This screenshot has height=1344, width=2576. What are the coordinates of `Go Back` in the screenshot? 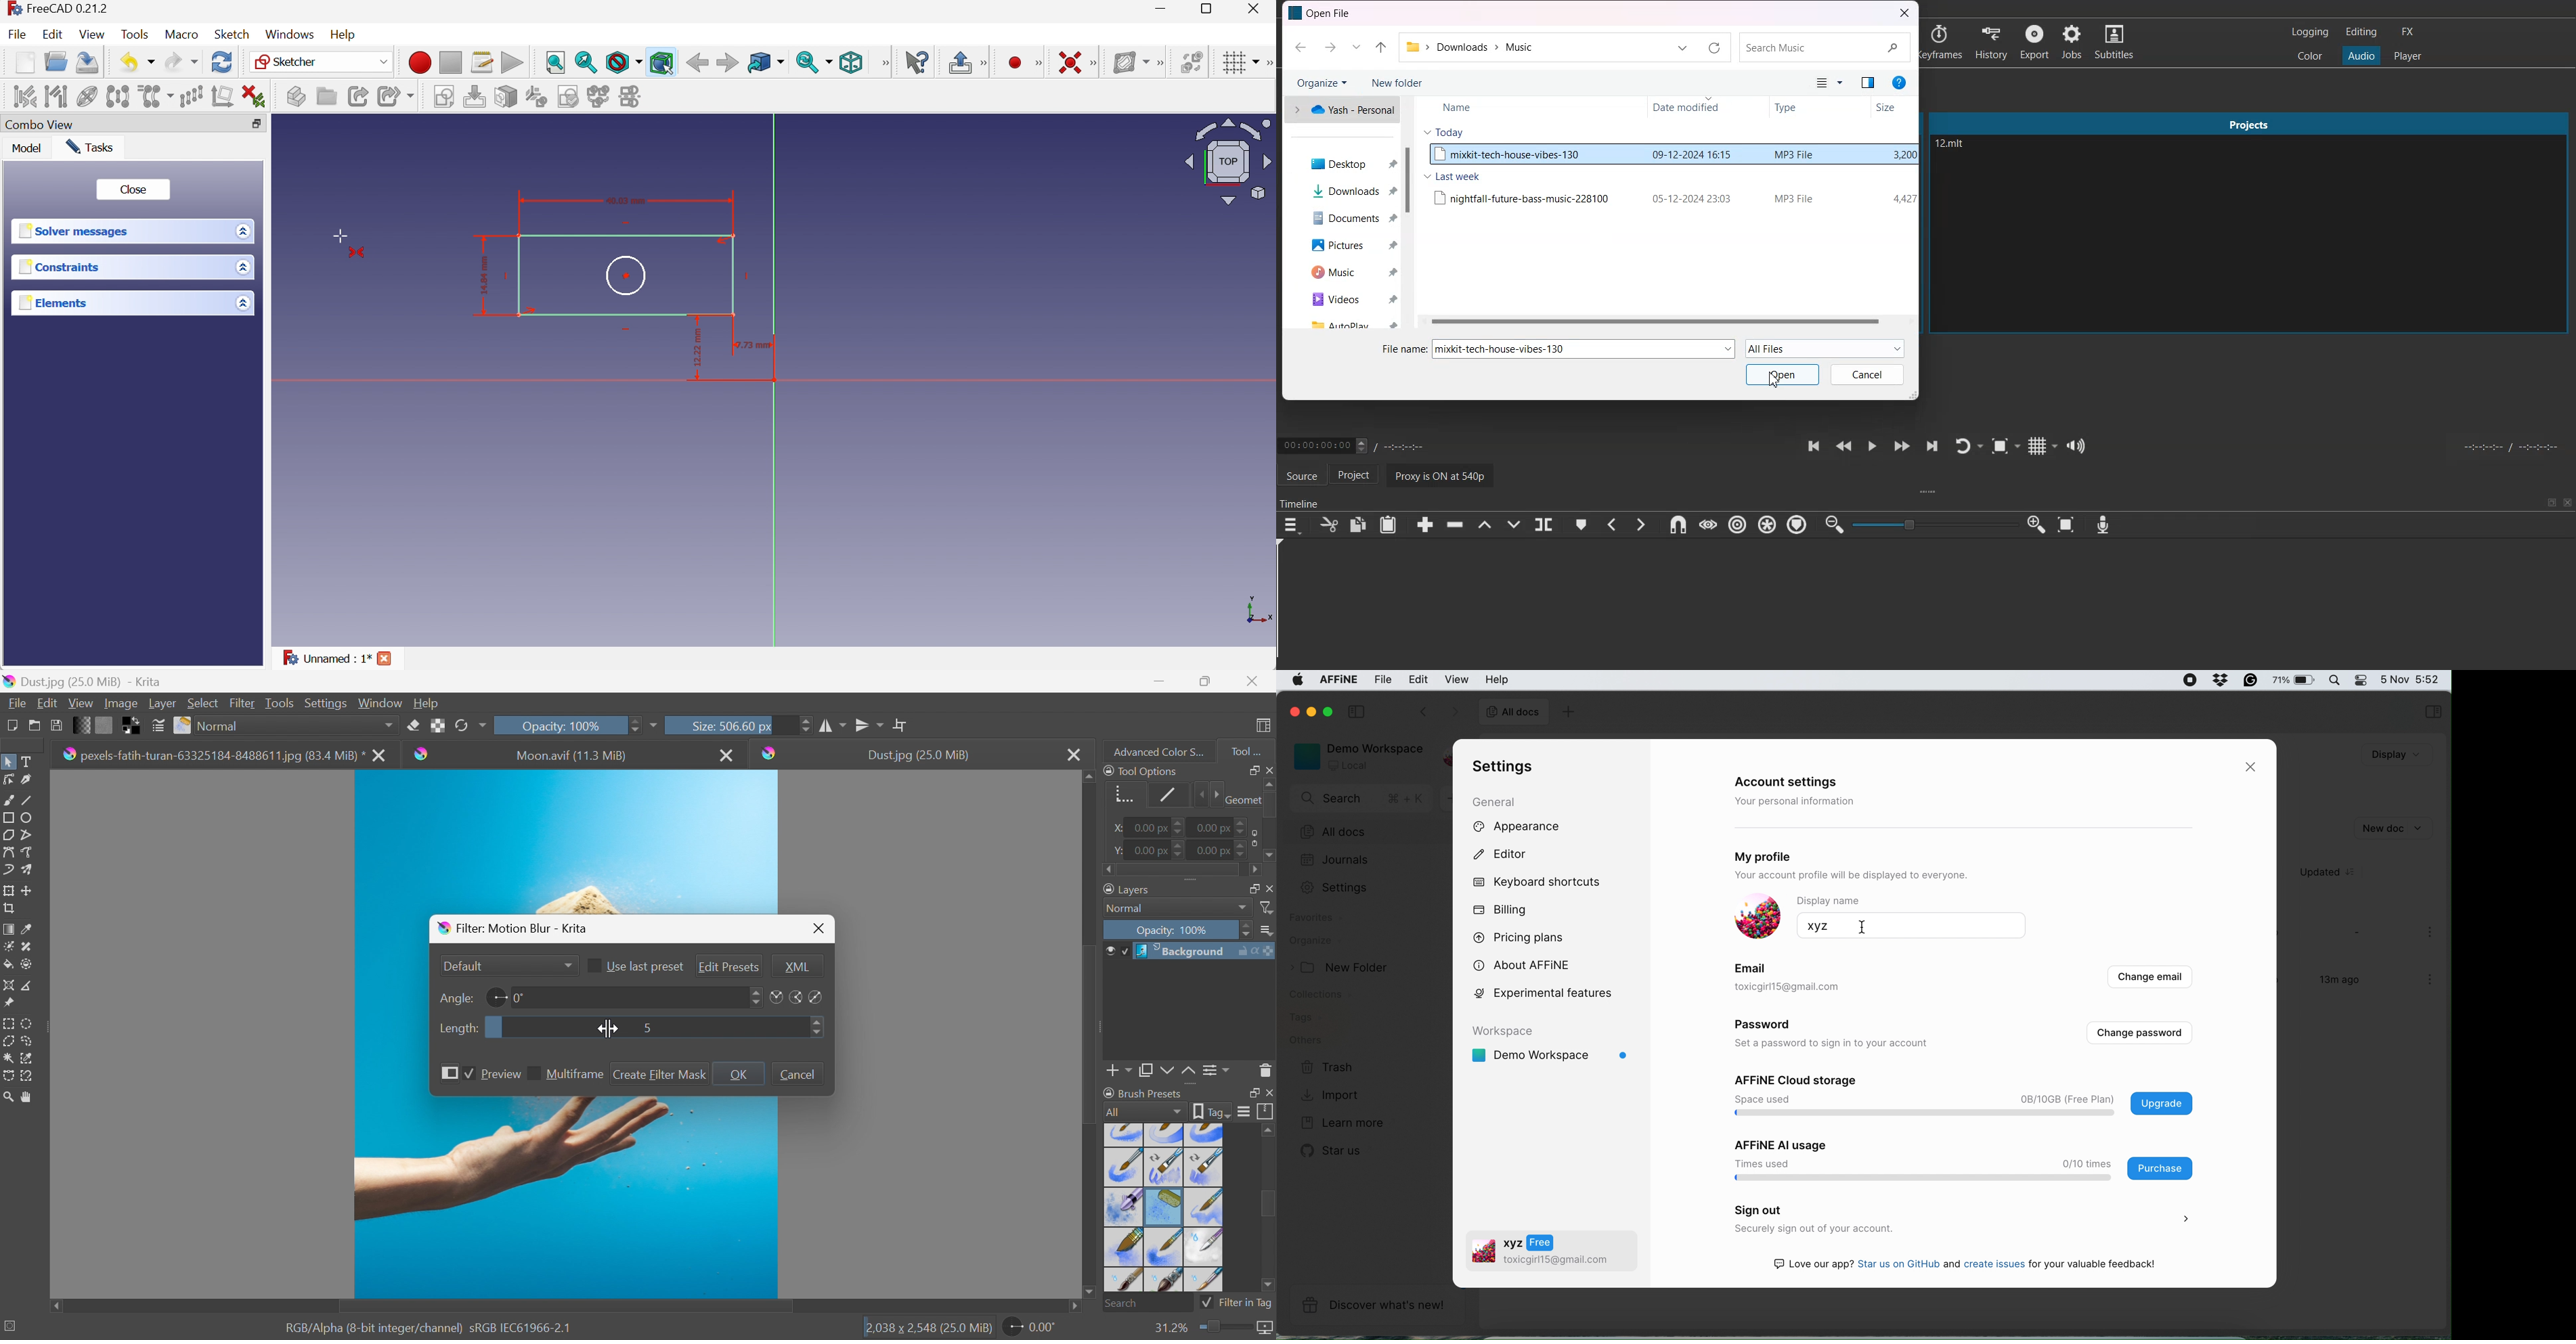 It's located at (1300, 48).